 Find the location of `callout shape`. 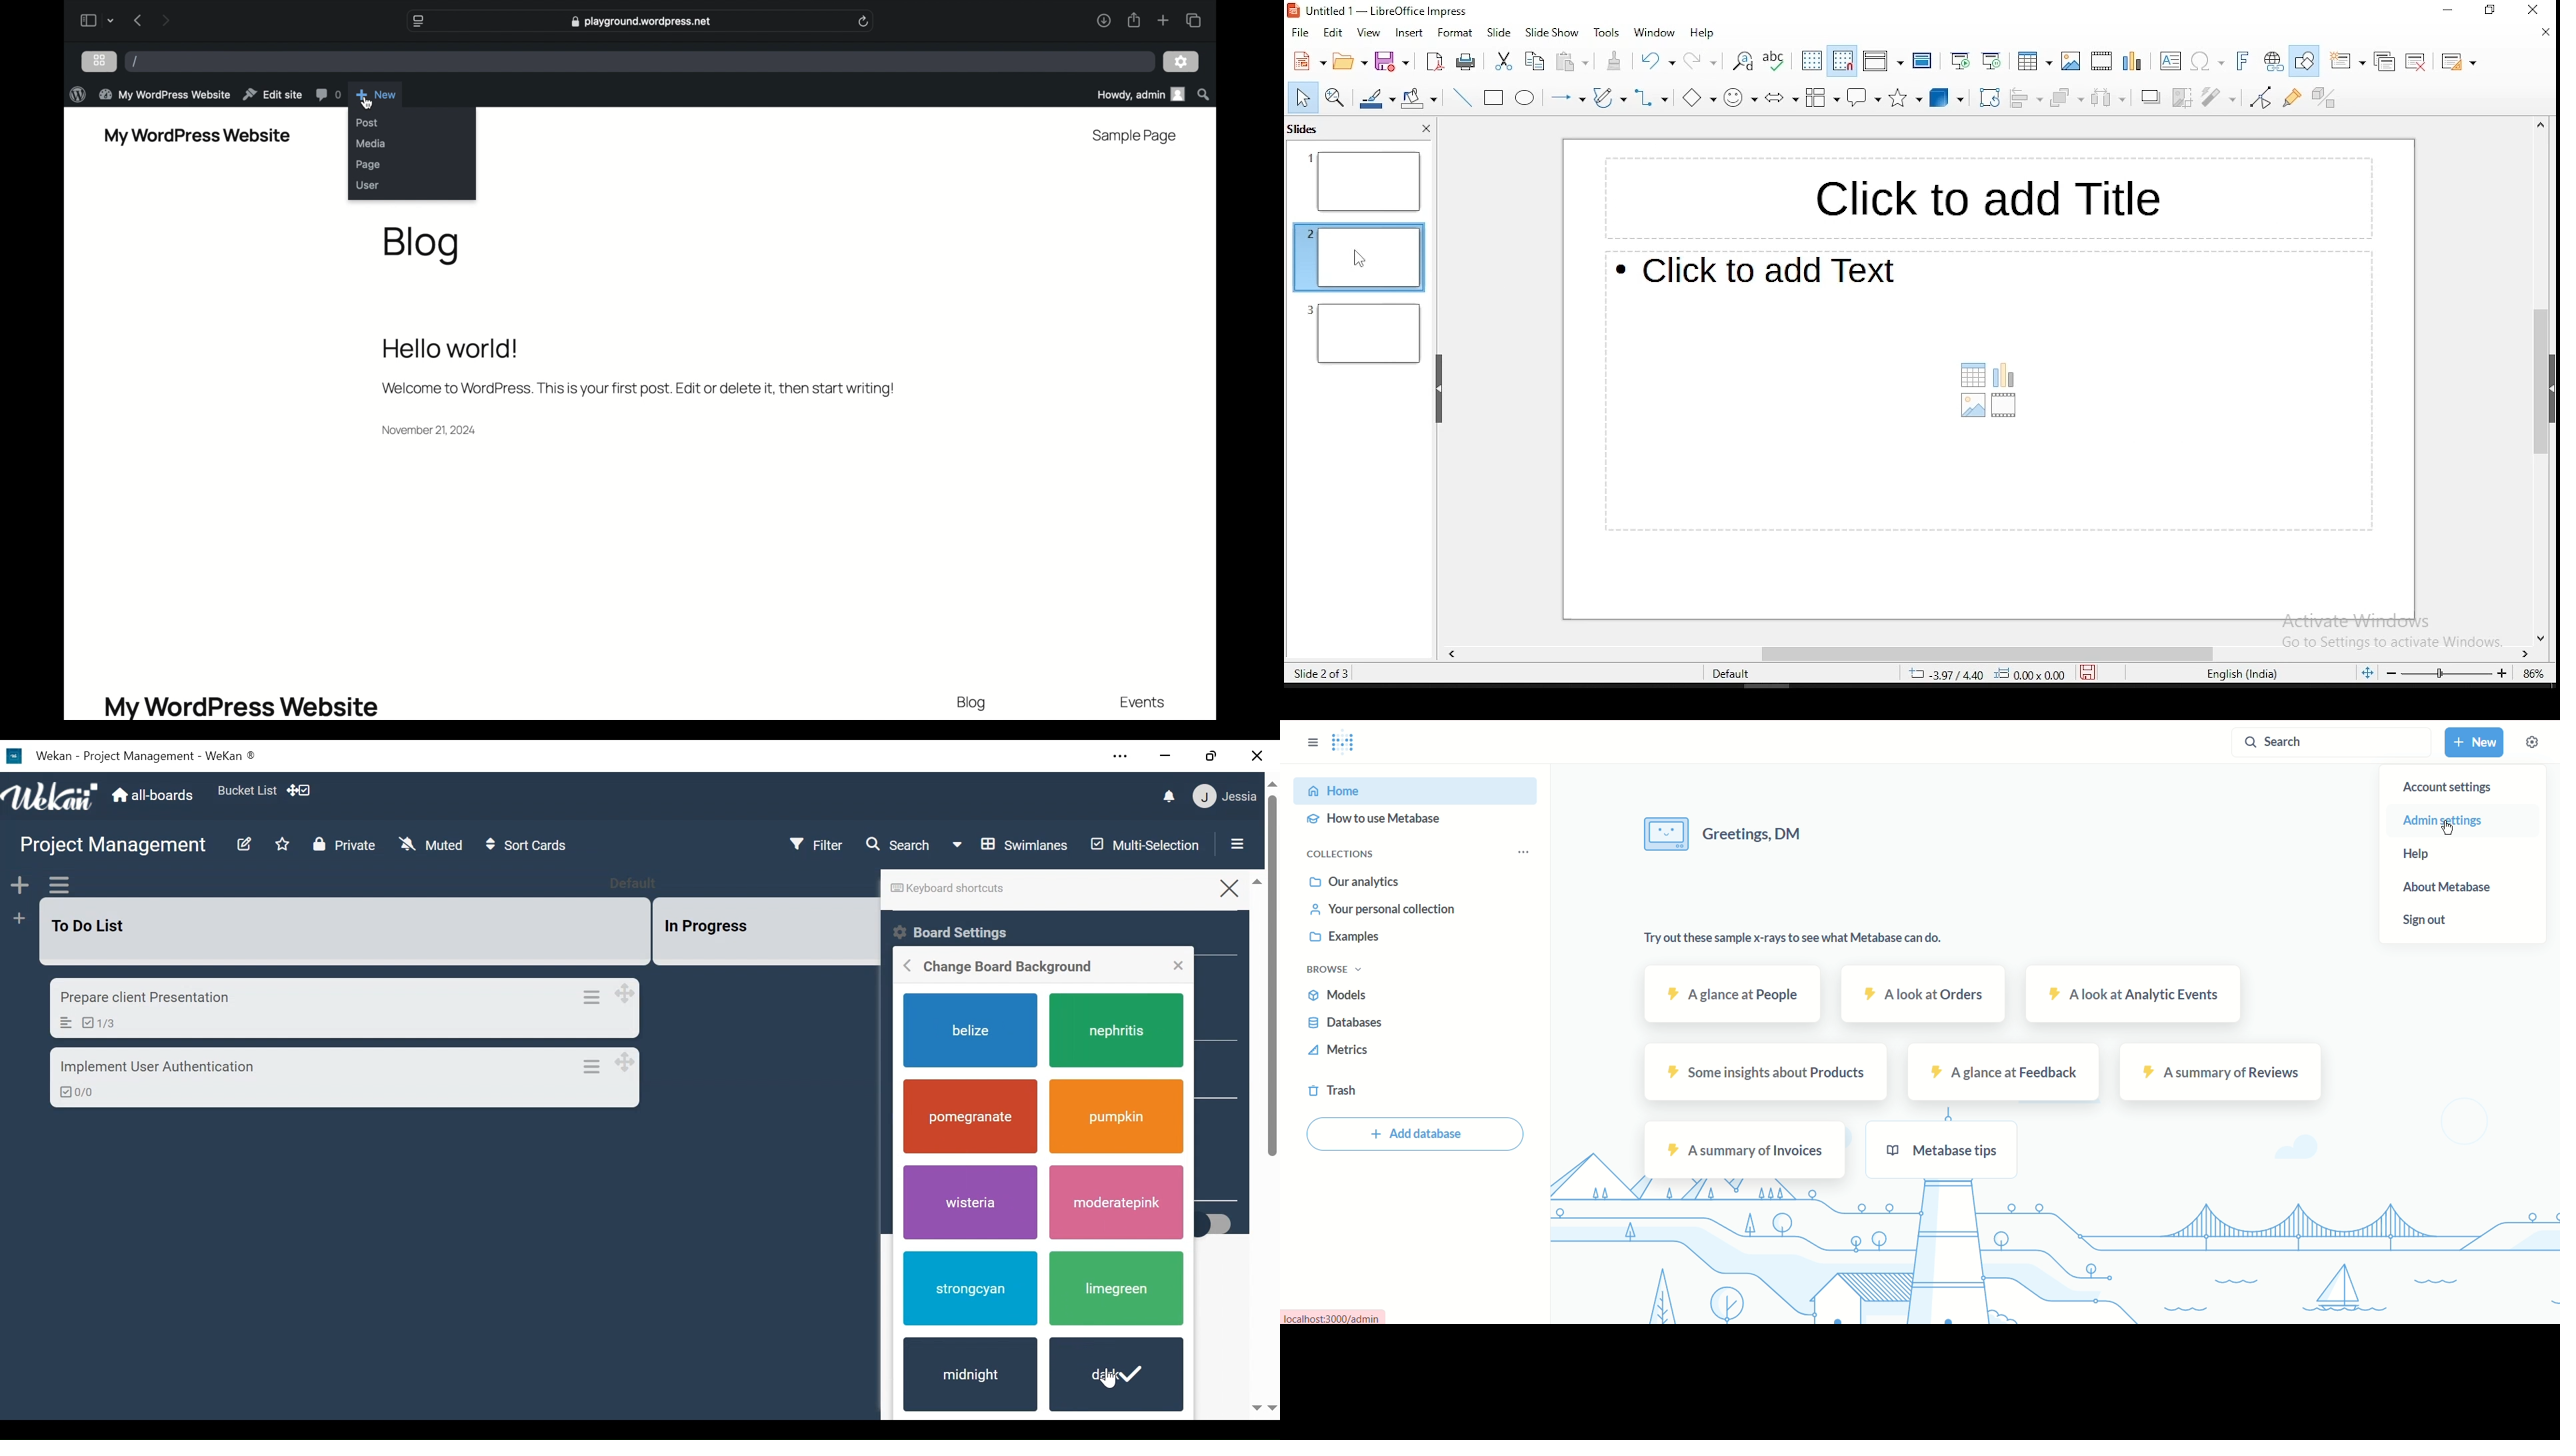

callout shape is located at coordinates (1864, 97).